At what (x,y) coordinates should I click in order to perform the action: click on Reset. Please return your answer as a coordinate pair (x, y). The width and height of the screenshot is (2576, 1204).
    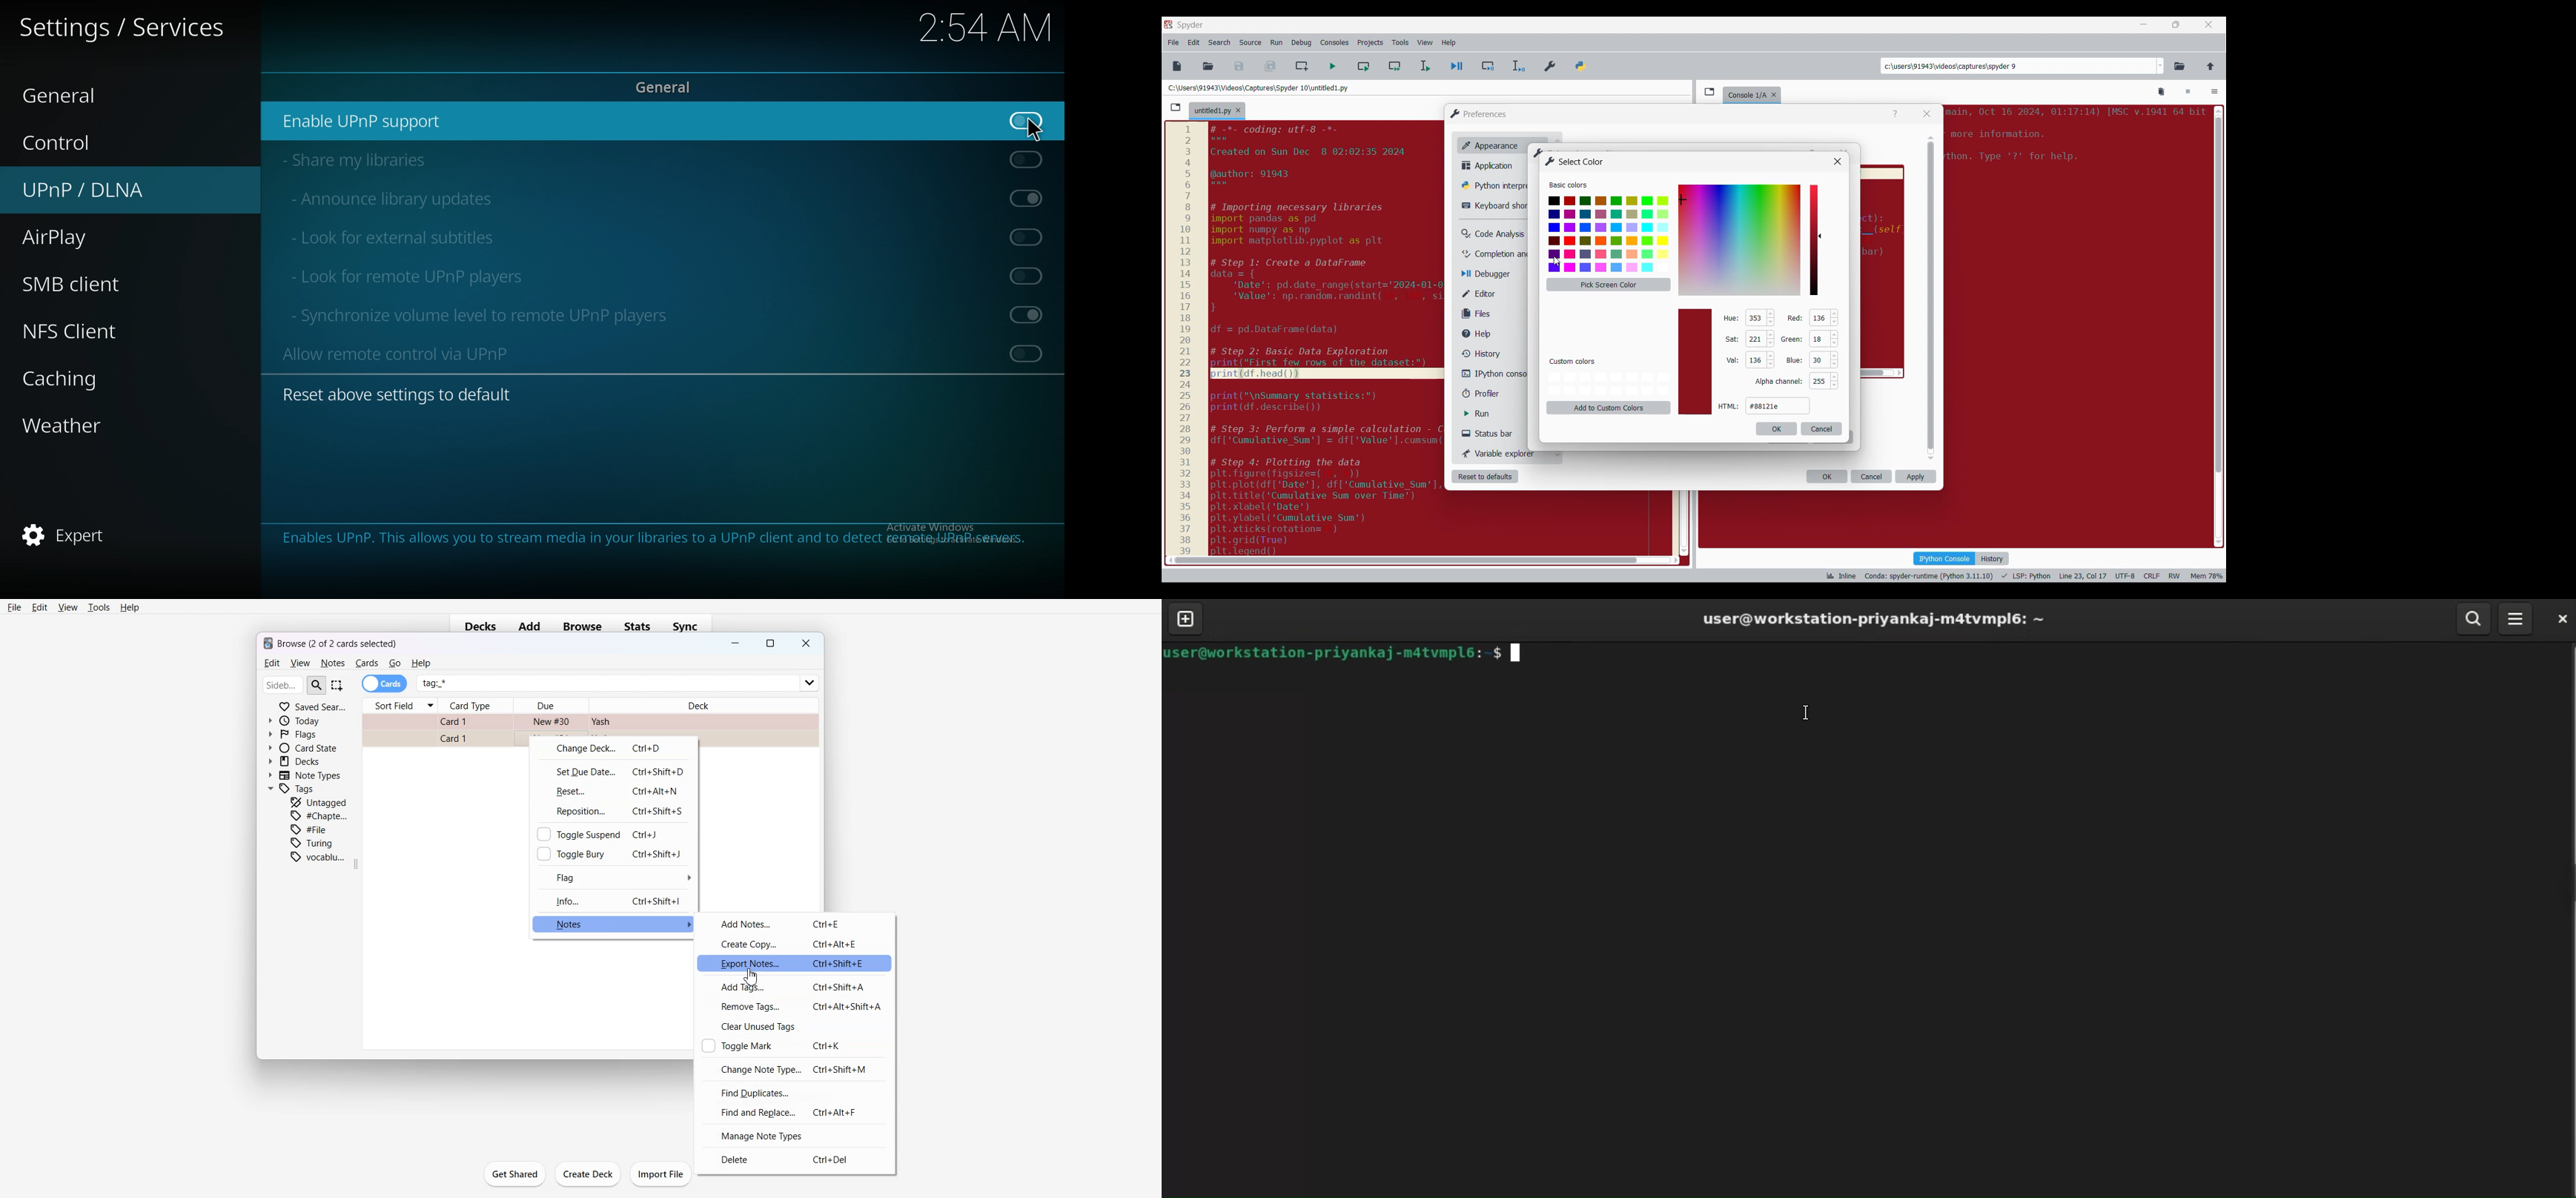
    Looking at the image, I should click on (613, 791).